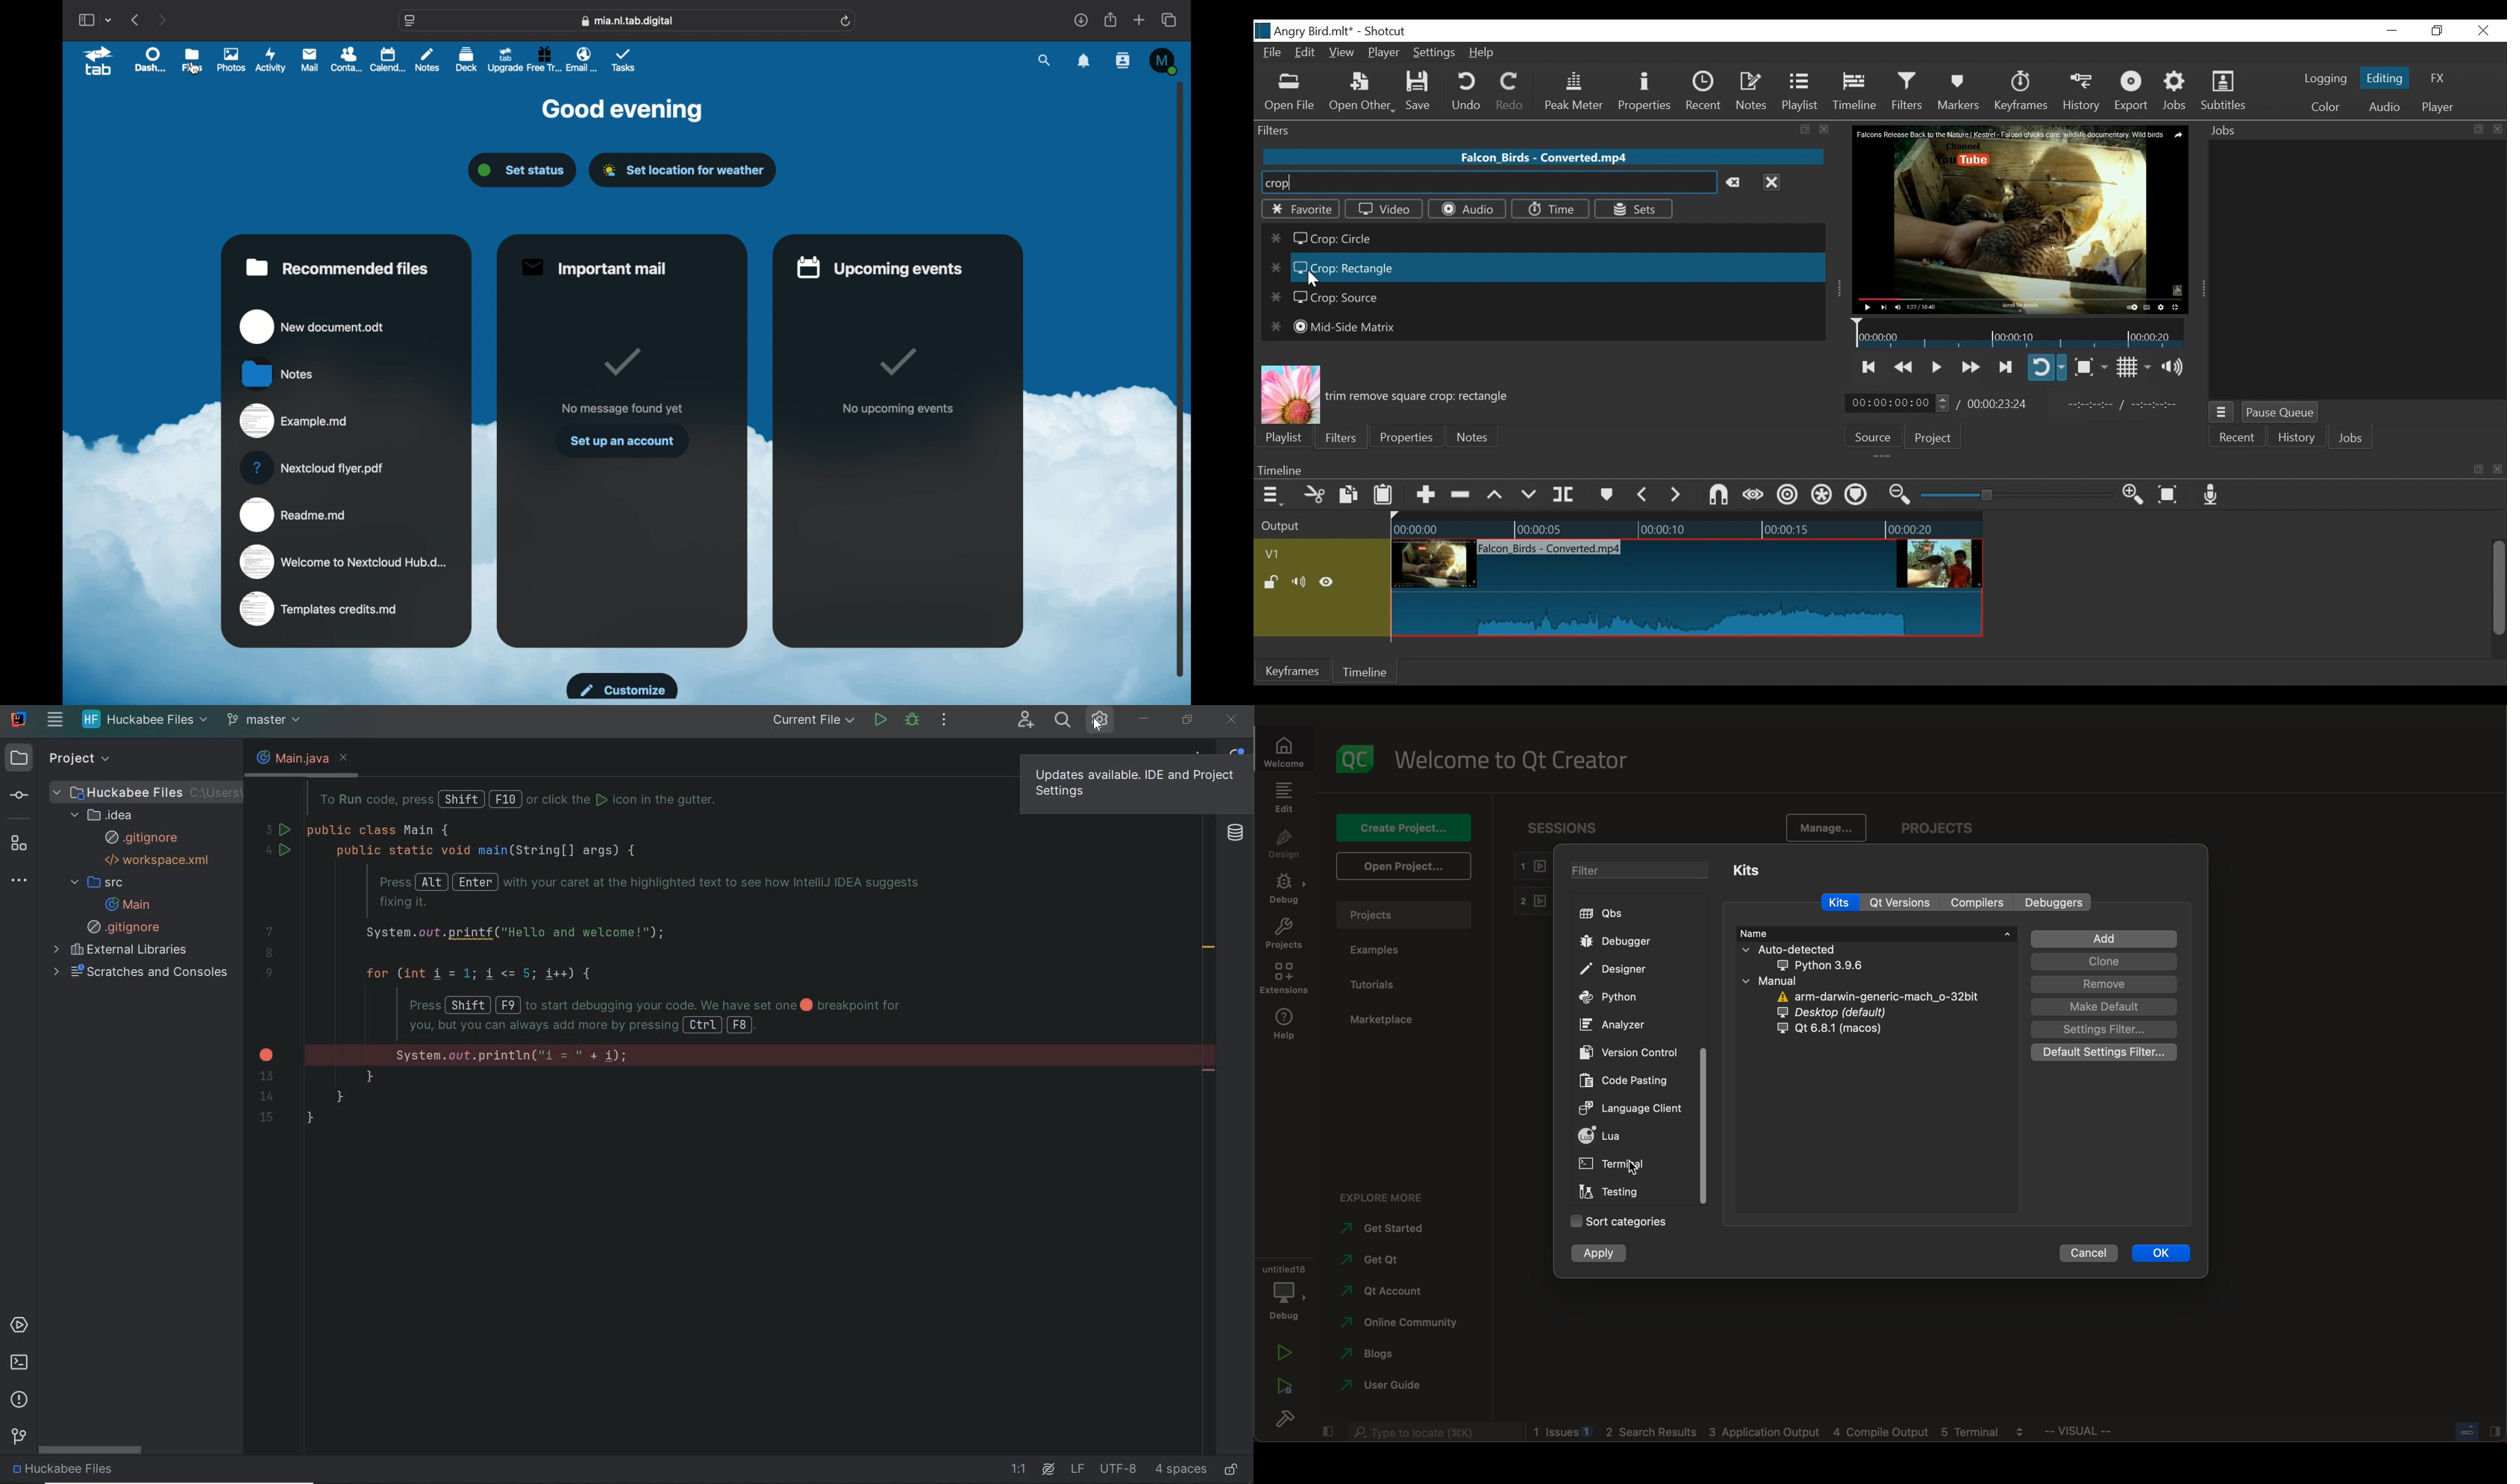 The width and height of the screenshot is (2520, 1484). I want to click on Search, so click(1488, 183).